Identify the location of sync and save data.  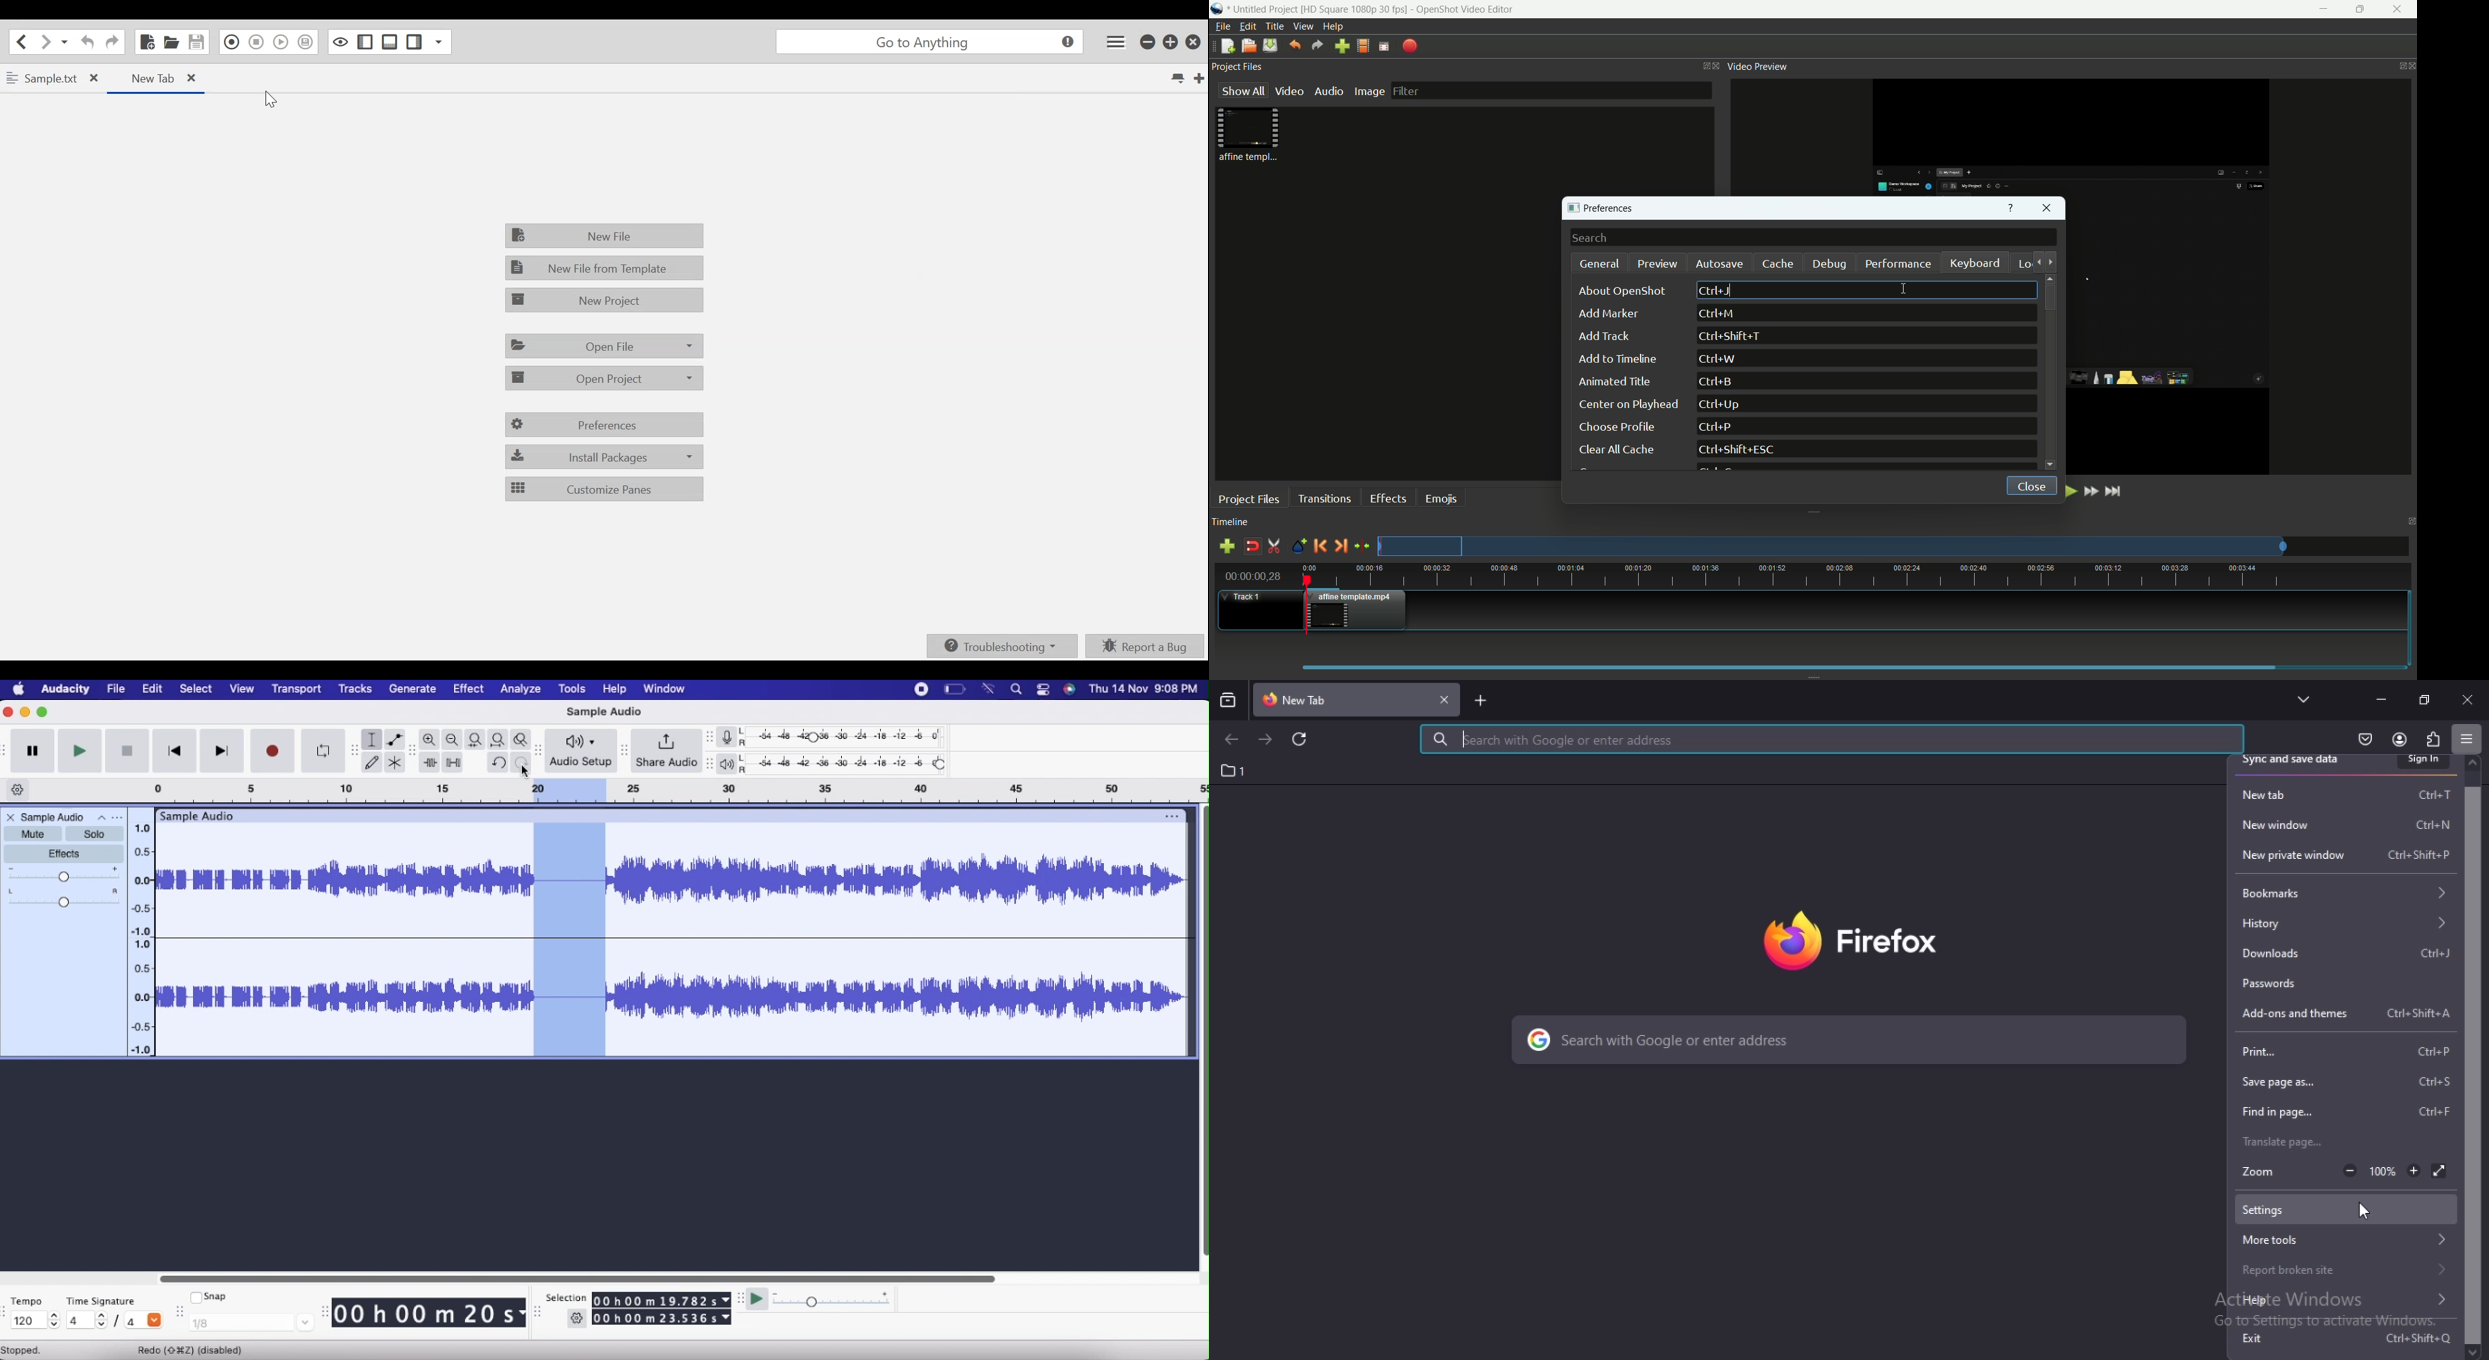
(2299, 761).